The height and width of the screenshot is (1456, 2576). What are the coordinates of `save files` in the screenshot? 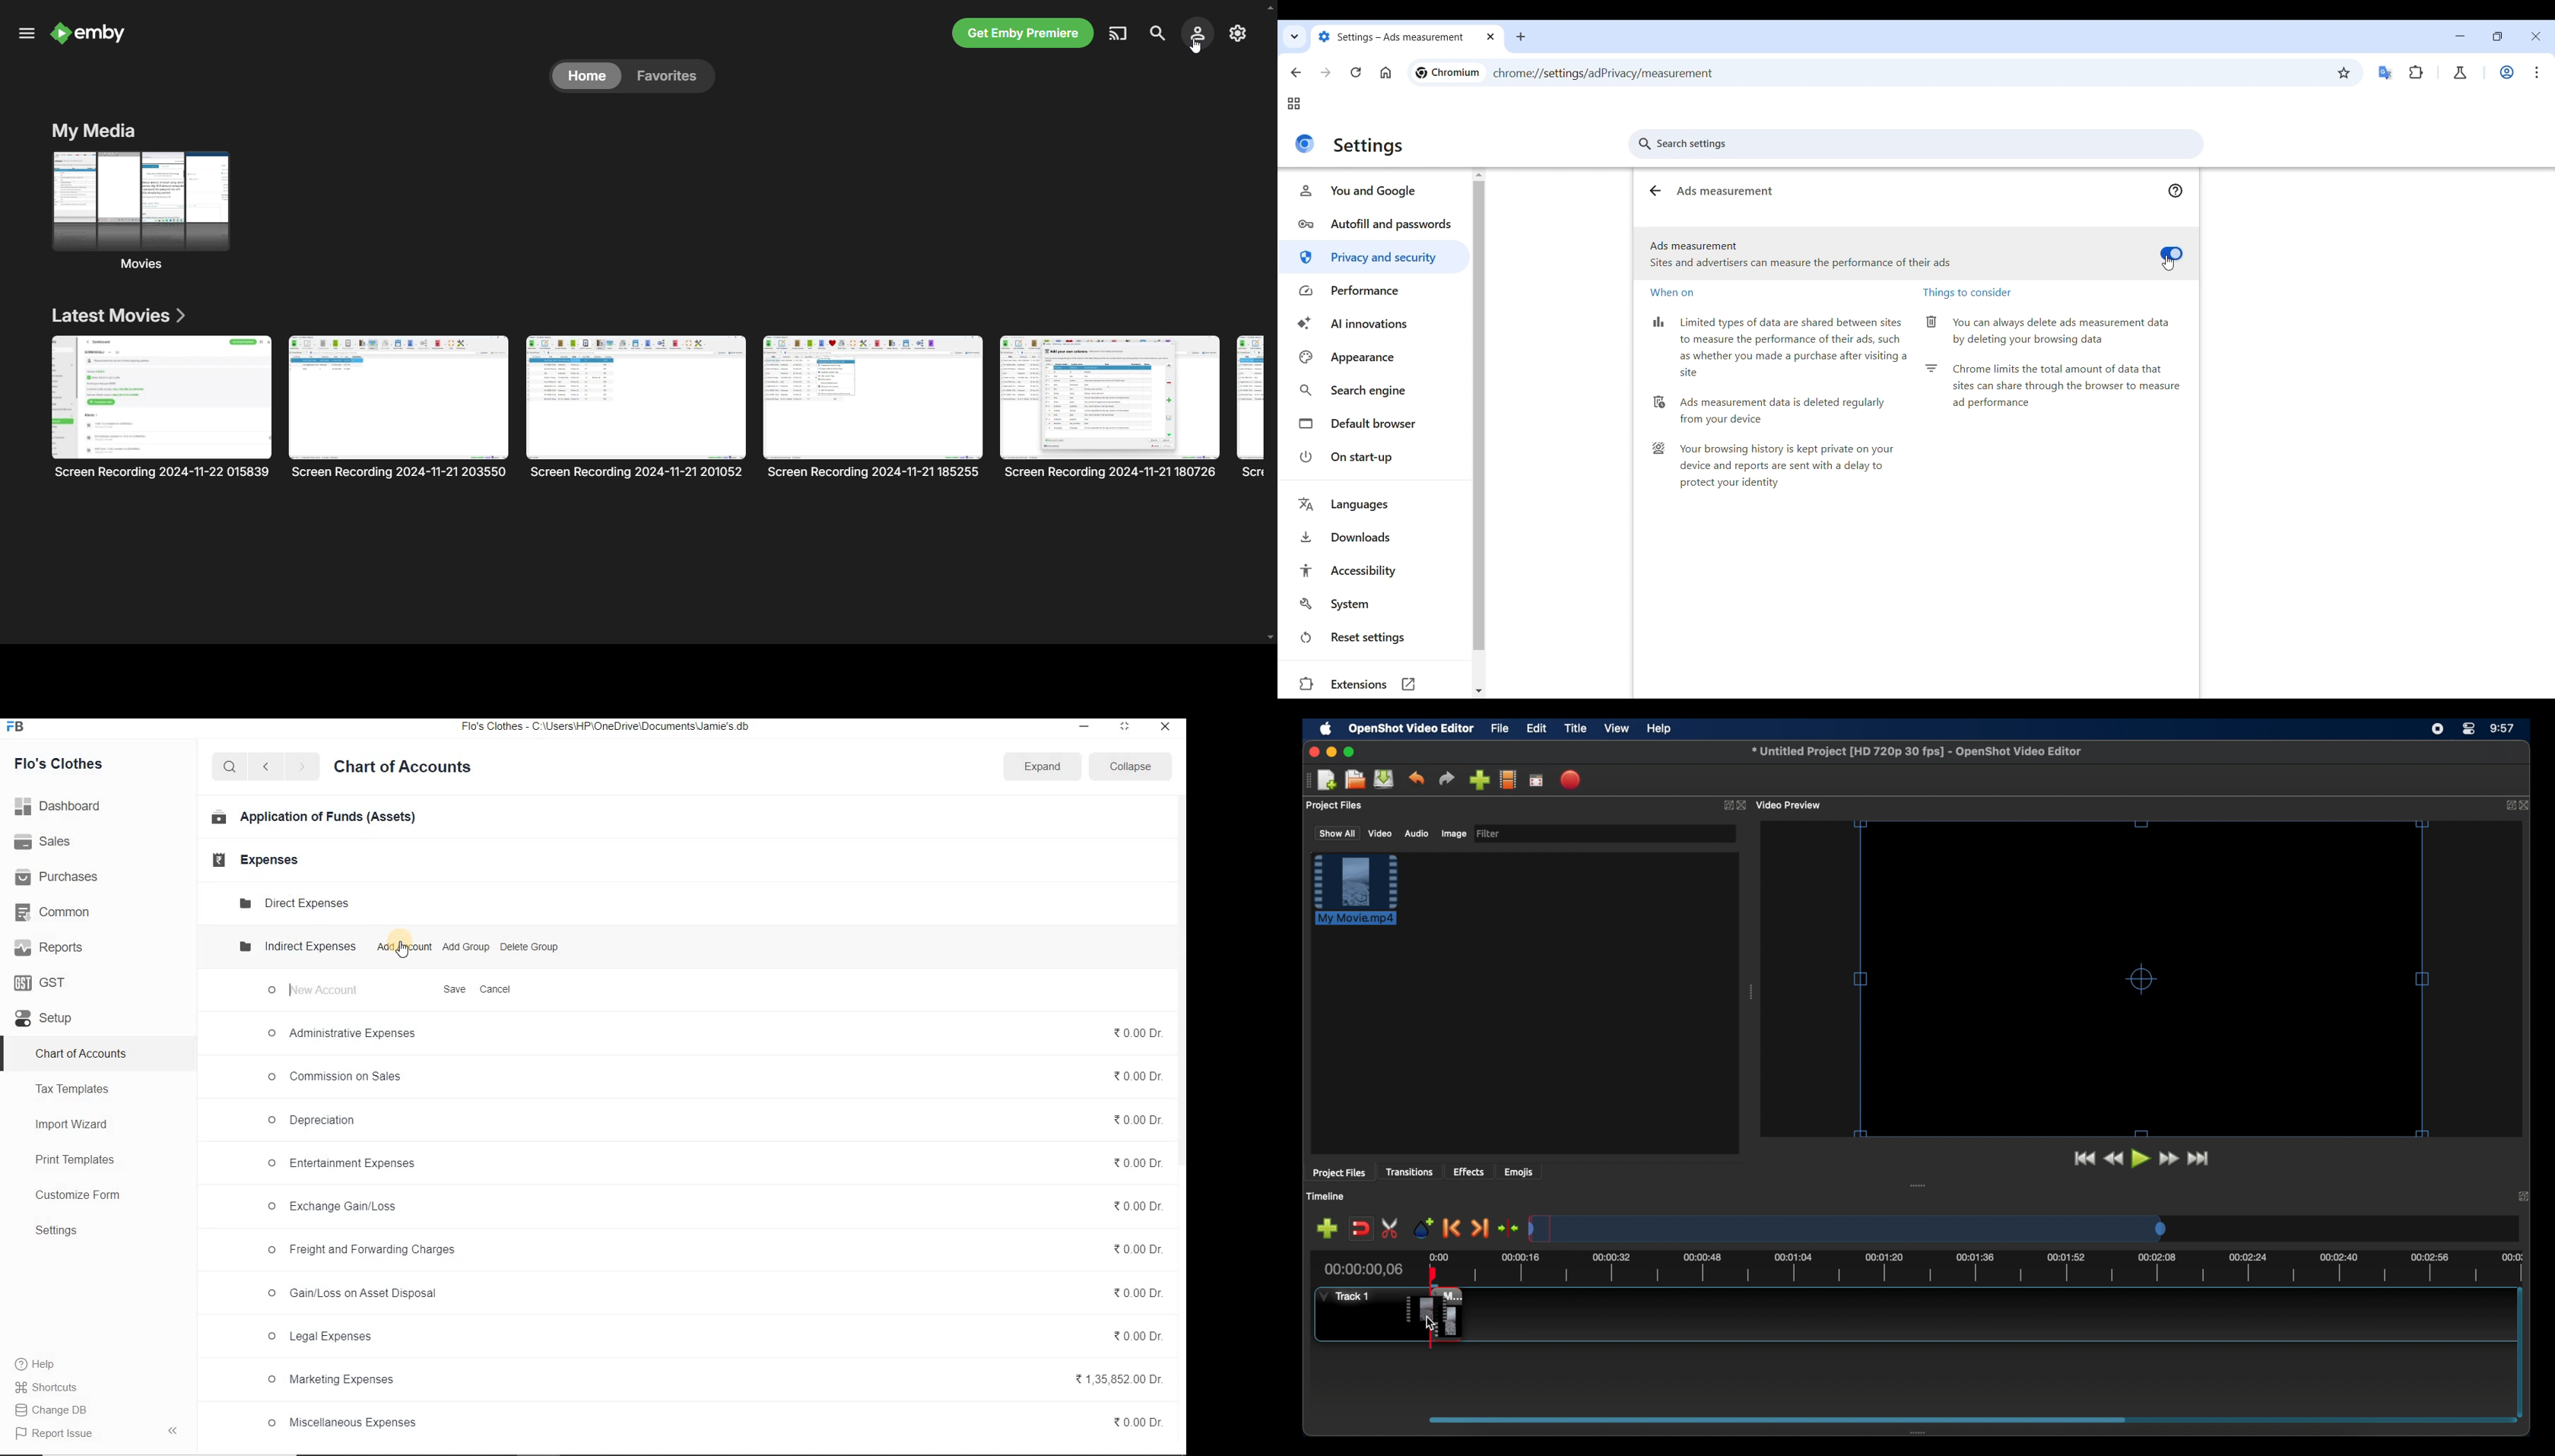 It's located at (1385, 779).